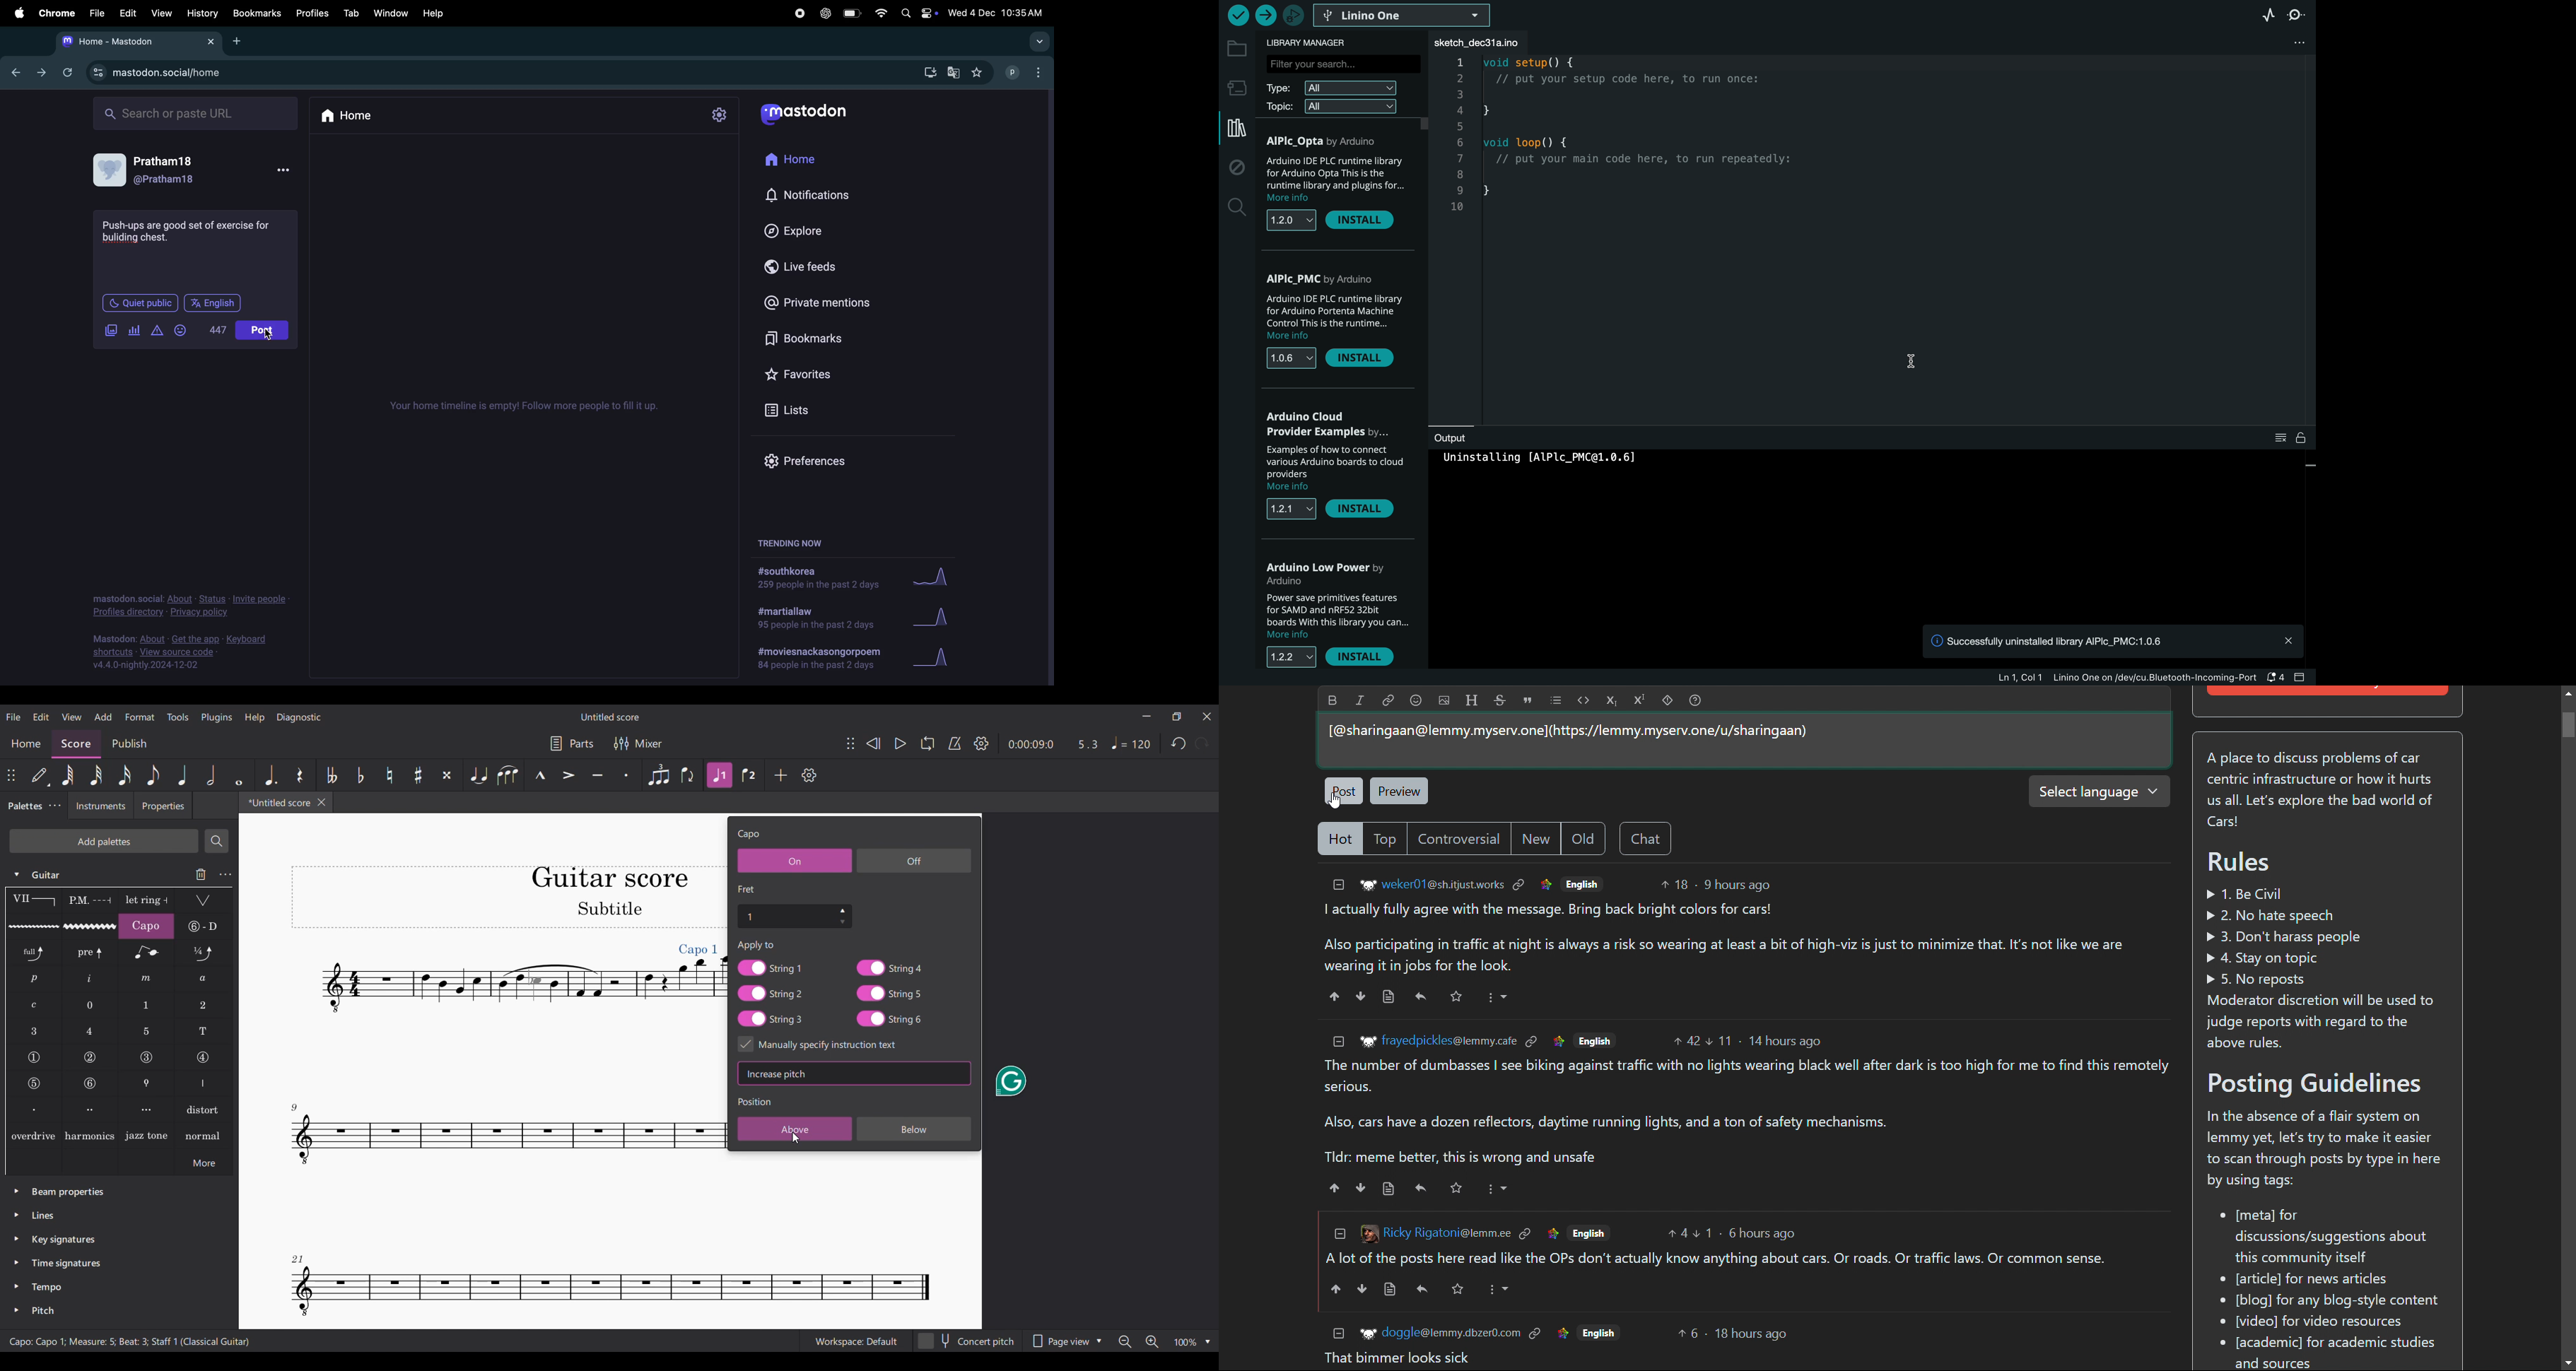 The height and width of the screenshot is (1372, 2576). Describe the element at coordinates (1439, 1331) in the screenshot. I see `+r doggle@lemmy.dbzer0.com` at that location.